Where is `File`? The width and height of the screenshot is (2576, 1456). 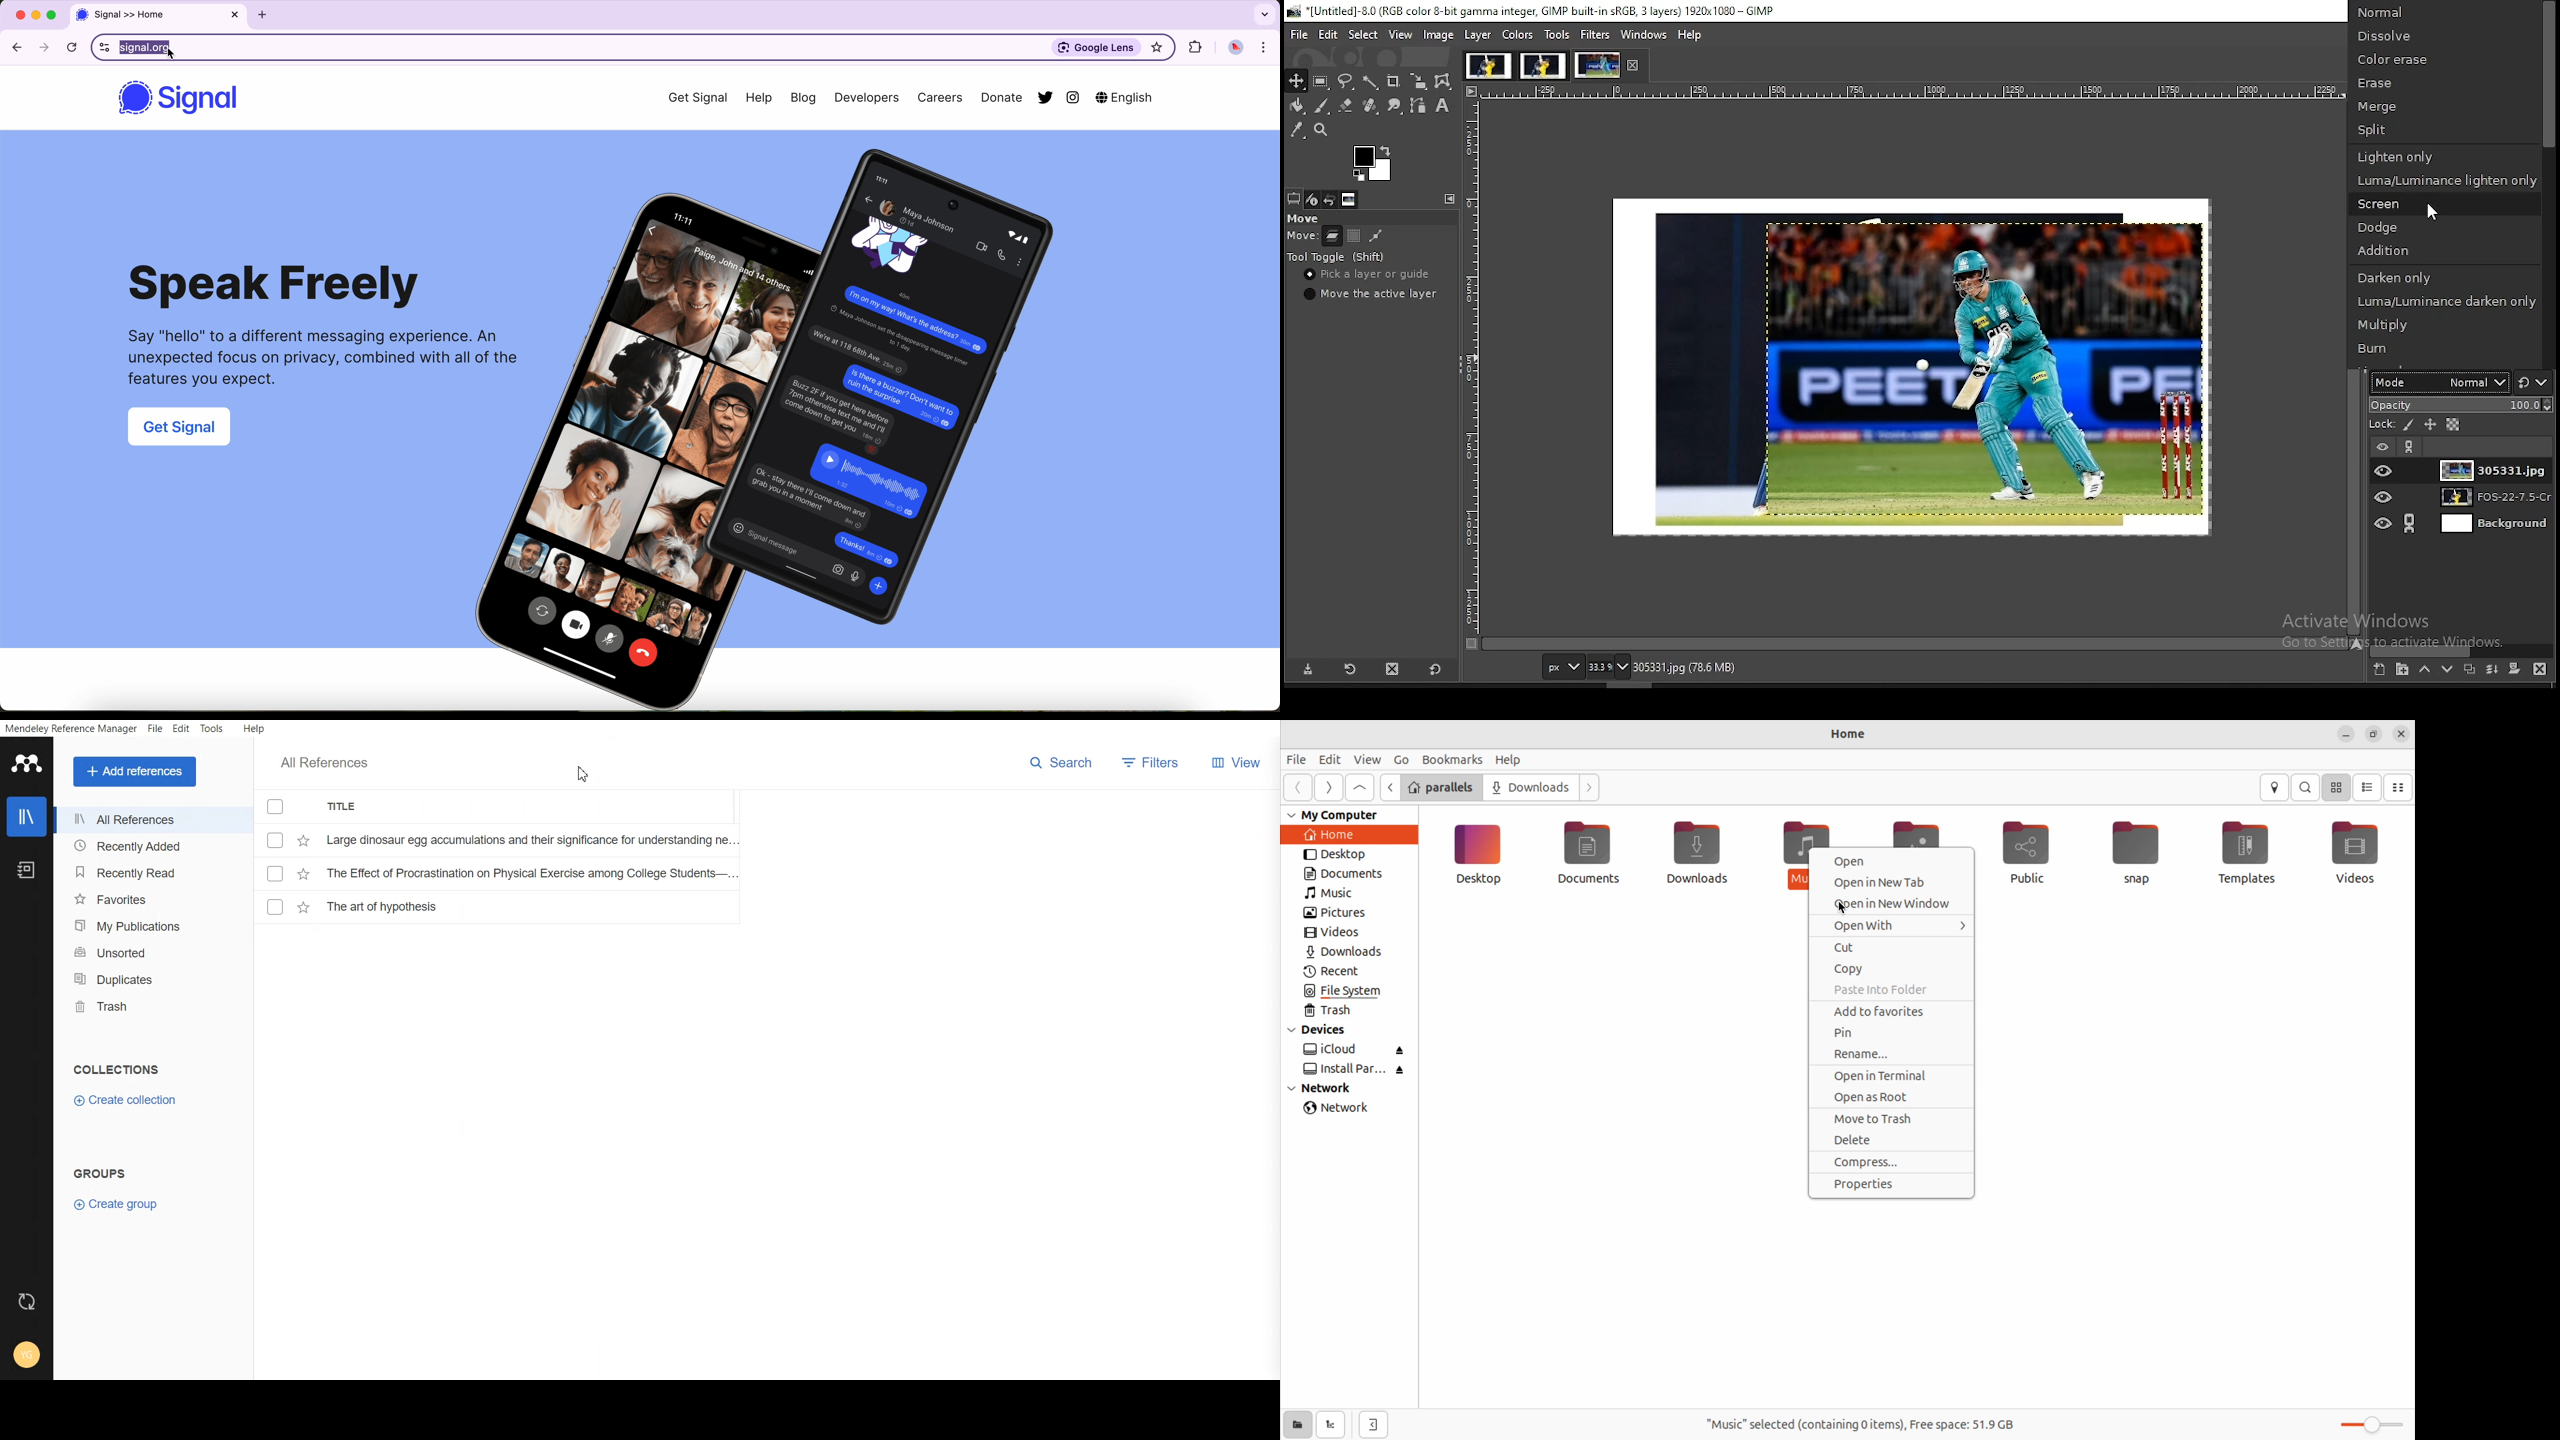
File is located at coordinates (500, 839).